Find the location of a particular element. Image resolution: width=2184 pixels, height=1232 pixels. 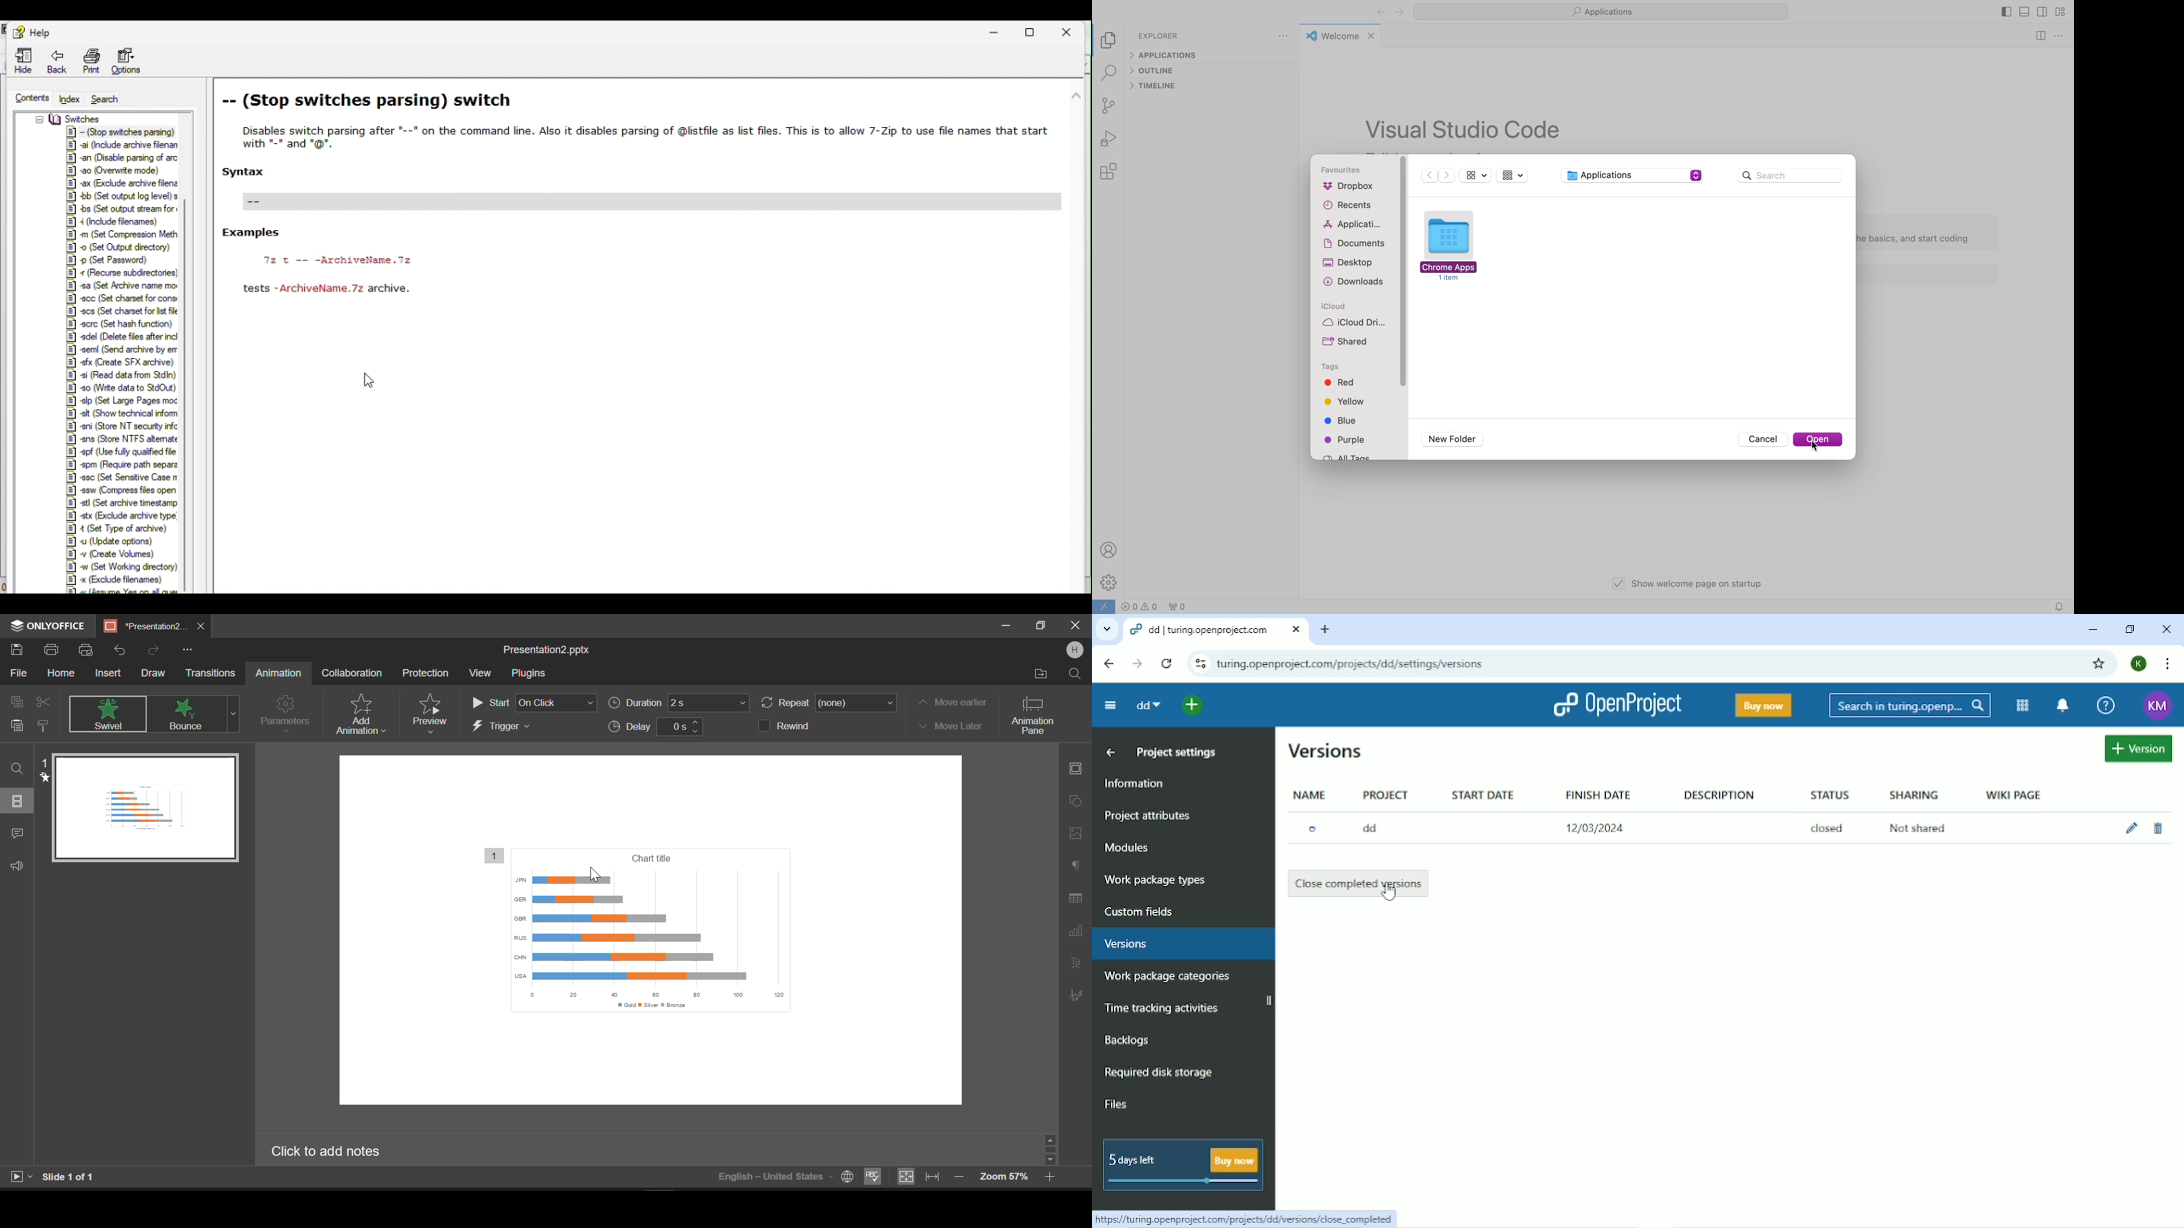

Text Art Settings is located at coordinates (1075, 965).